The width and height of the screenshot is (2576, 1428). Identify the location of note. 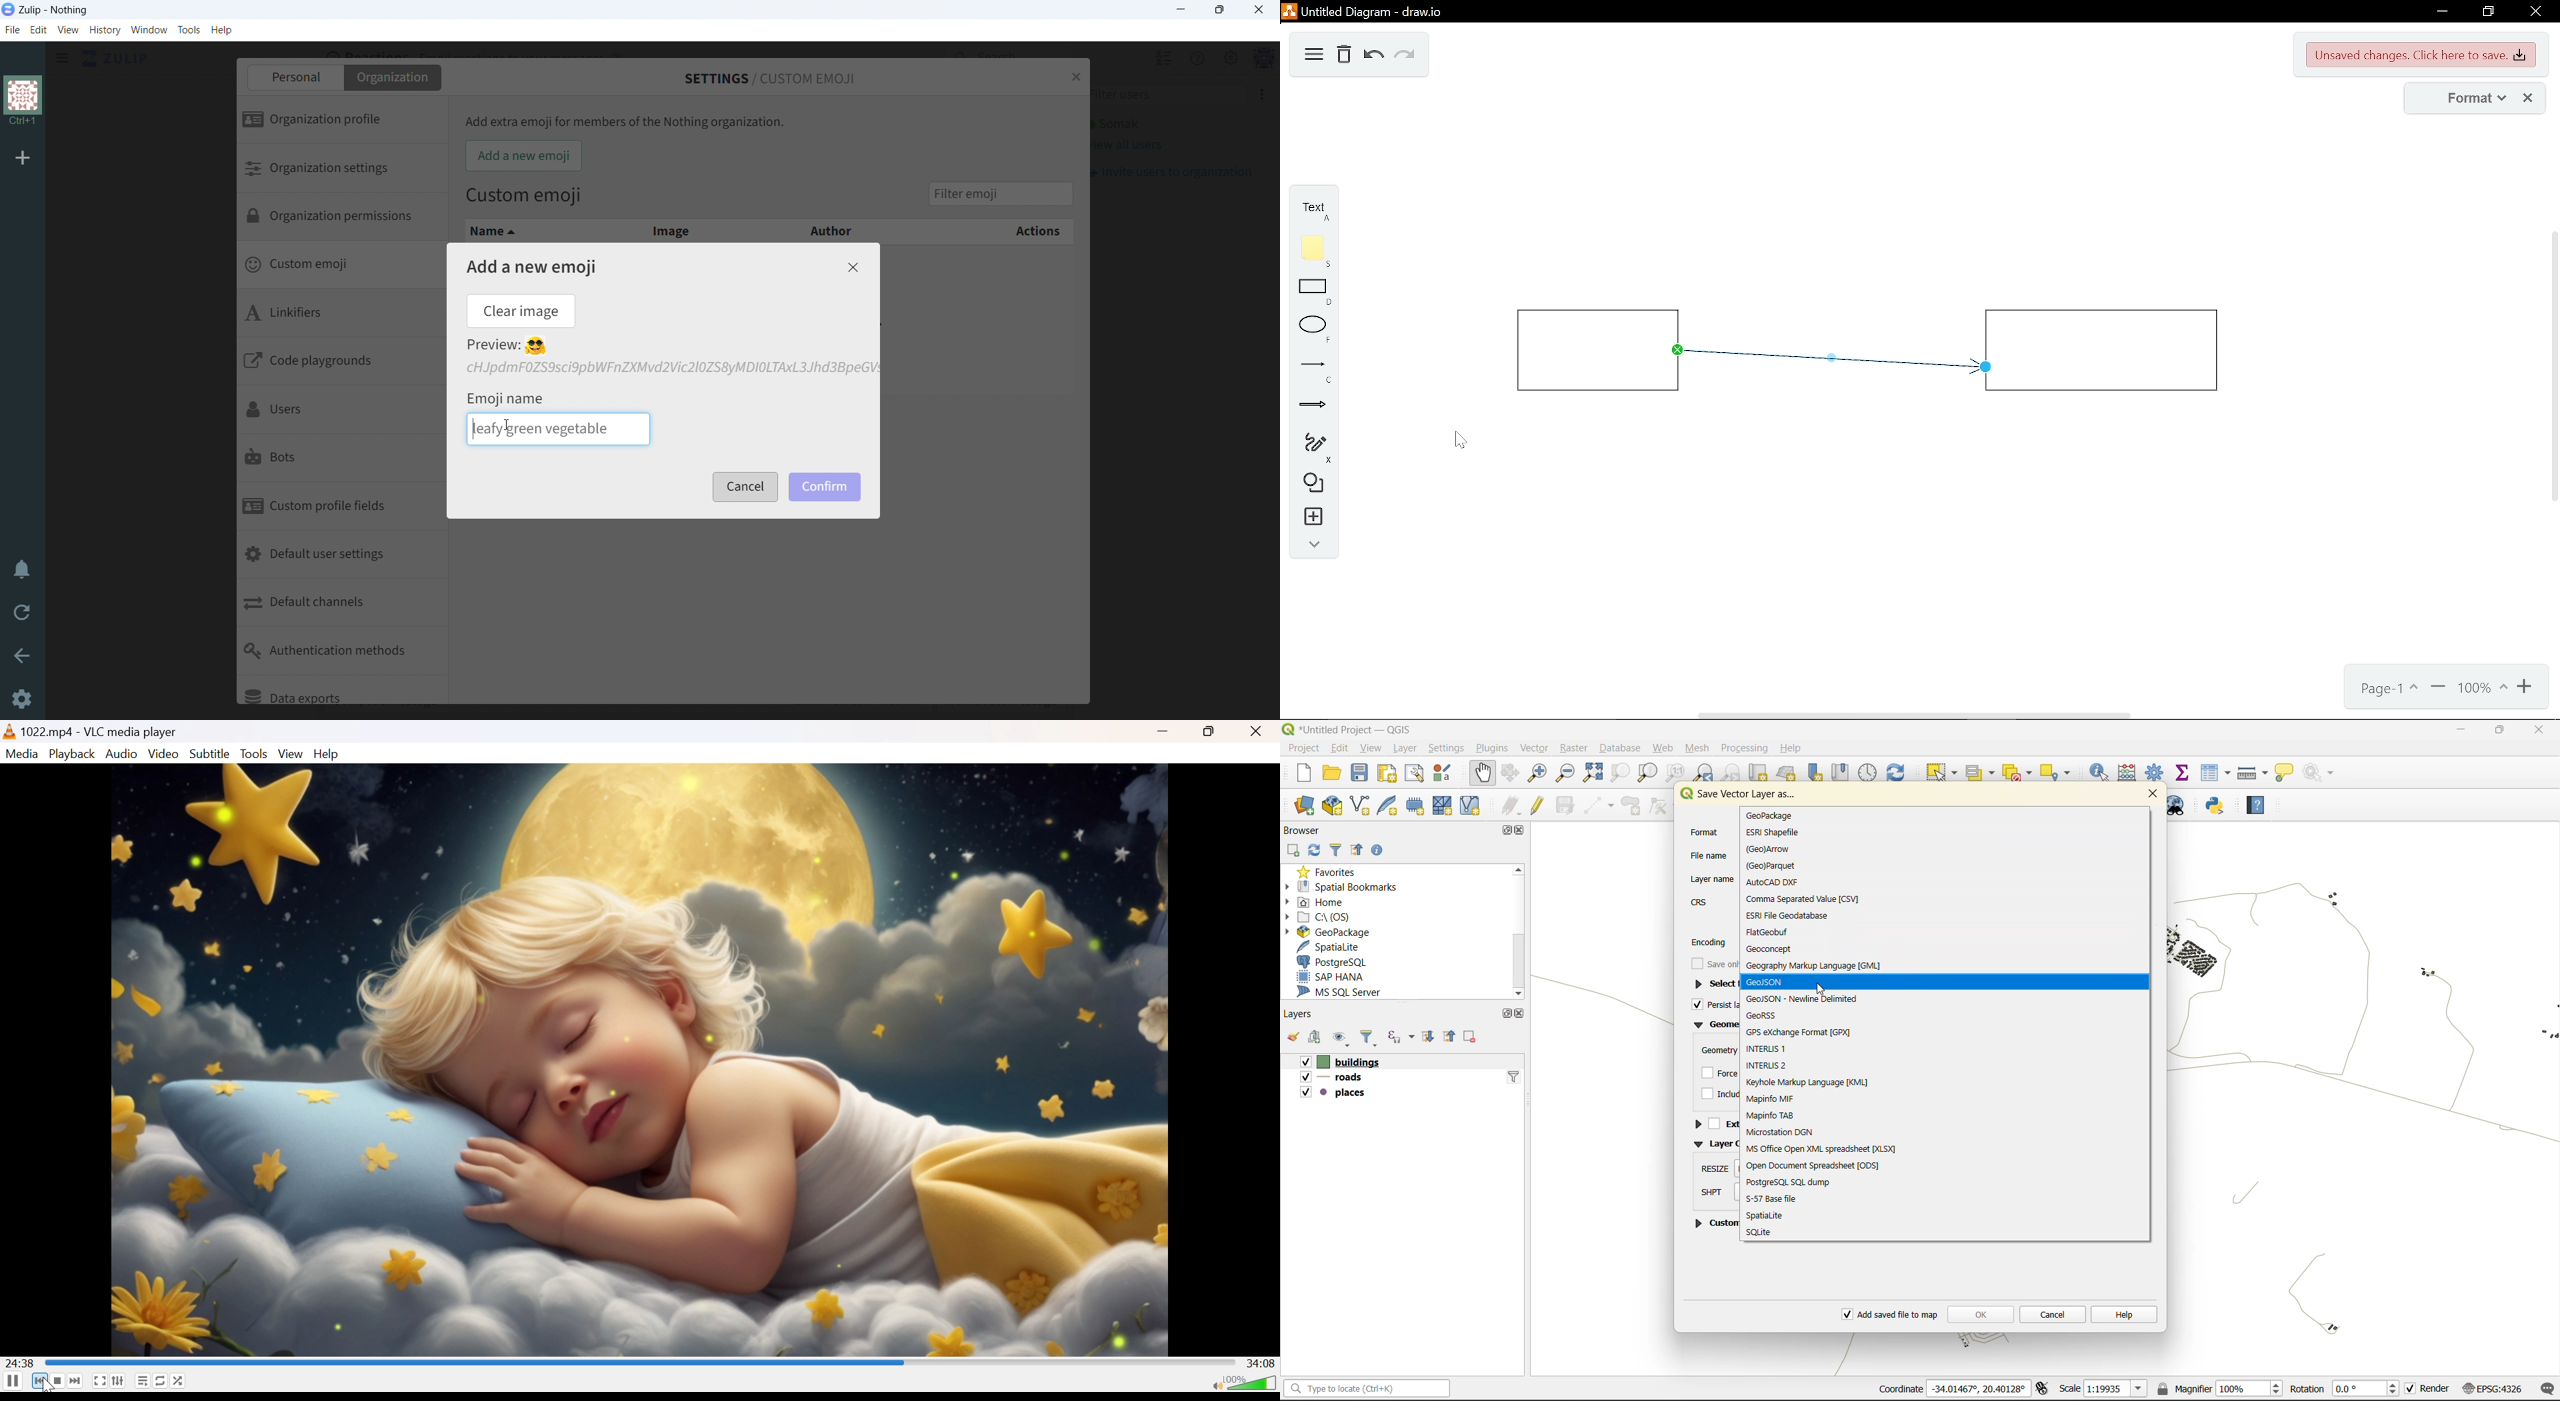
(1312, 250).